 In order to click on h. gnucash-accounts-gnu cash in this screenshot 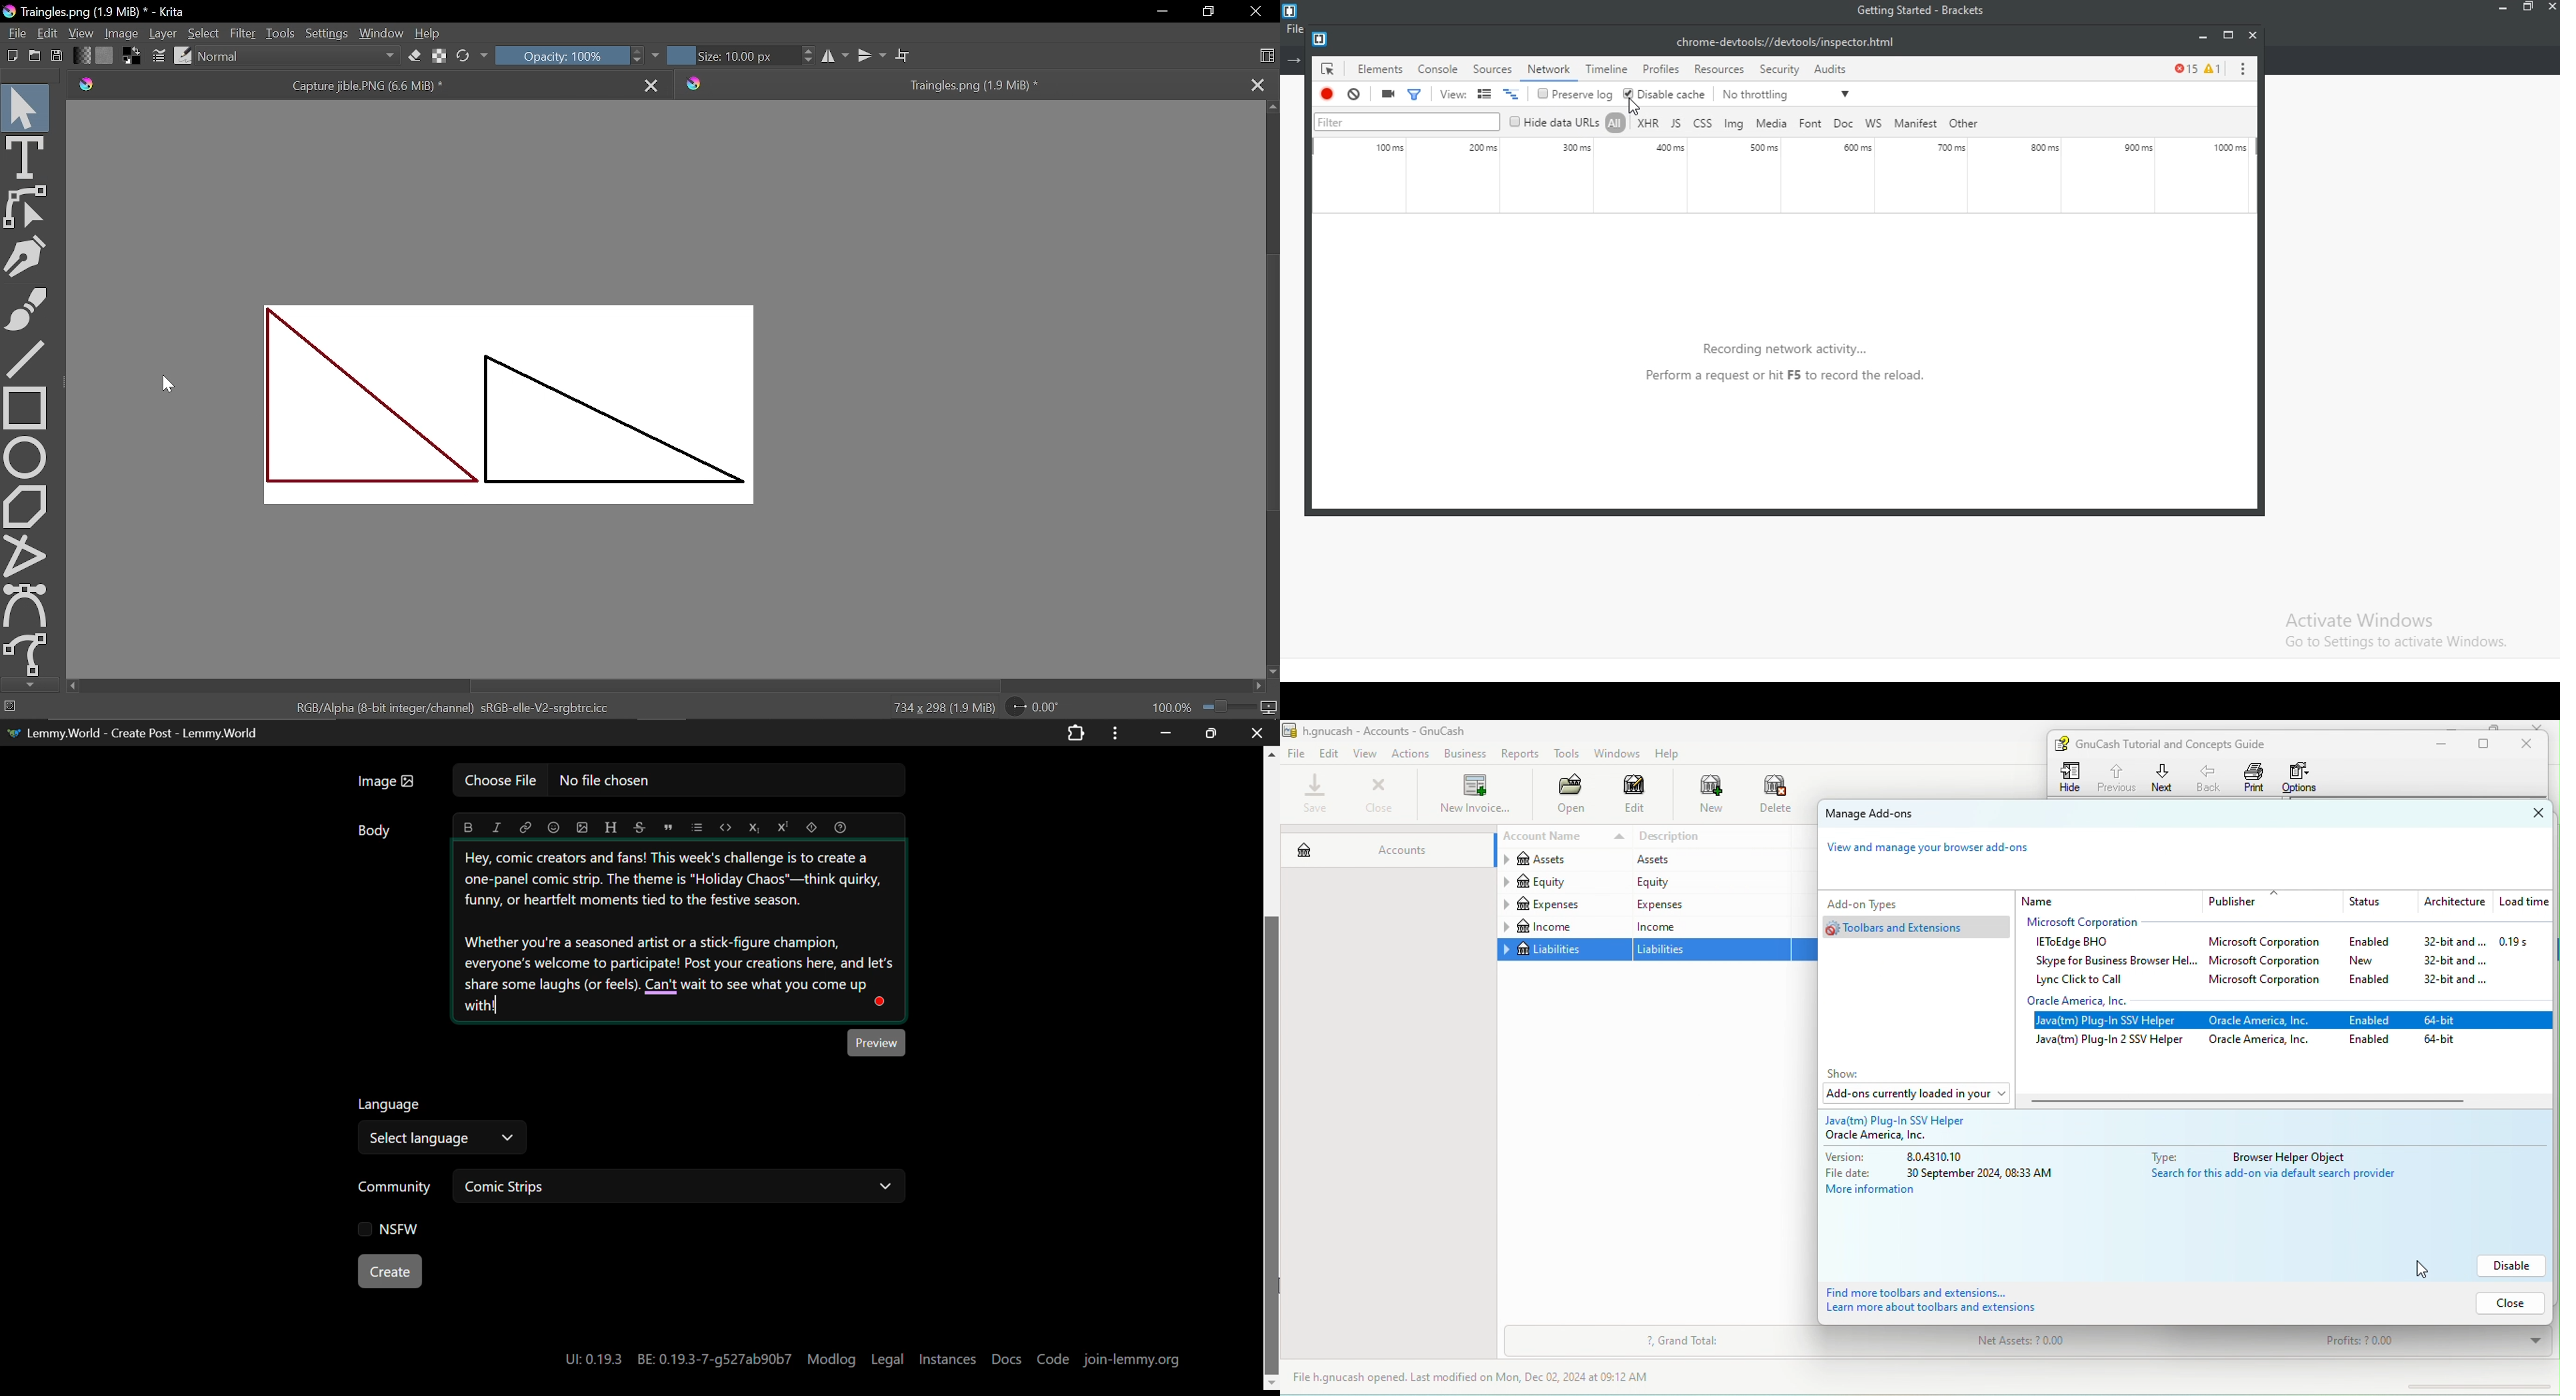, I will do `click(1397, 729)`.